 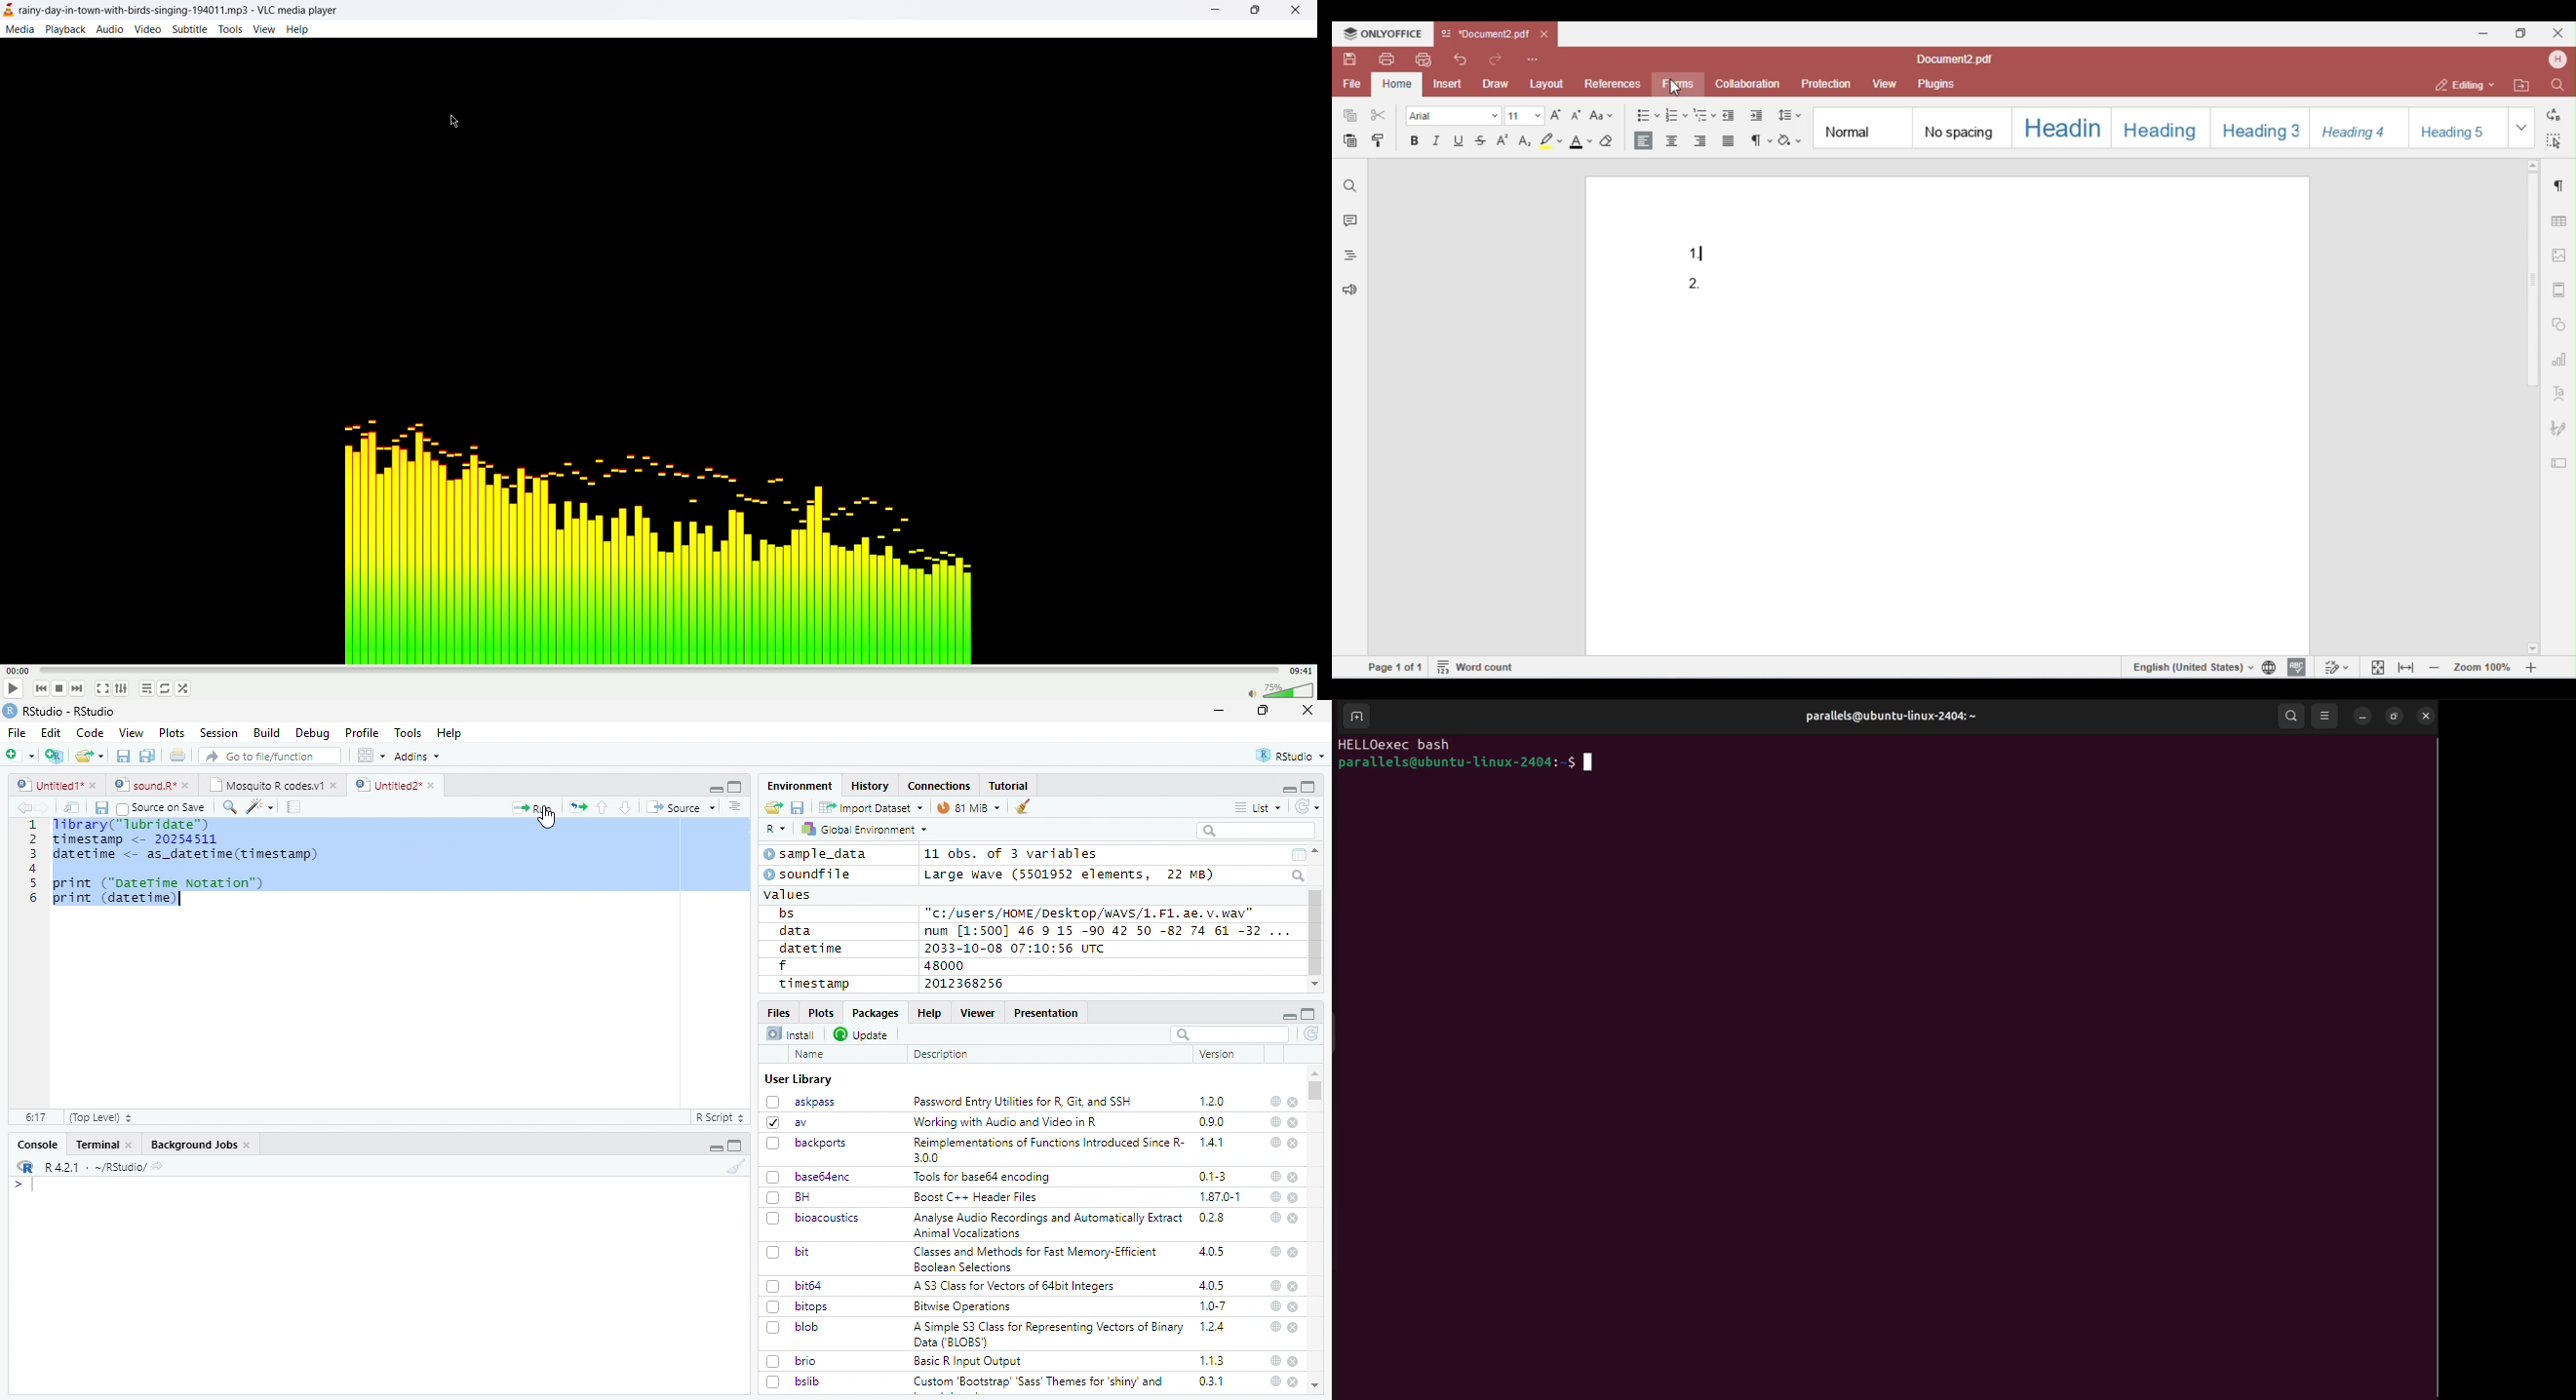 I want to click on R, so click(x=776, y=830).